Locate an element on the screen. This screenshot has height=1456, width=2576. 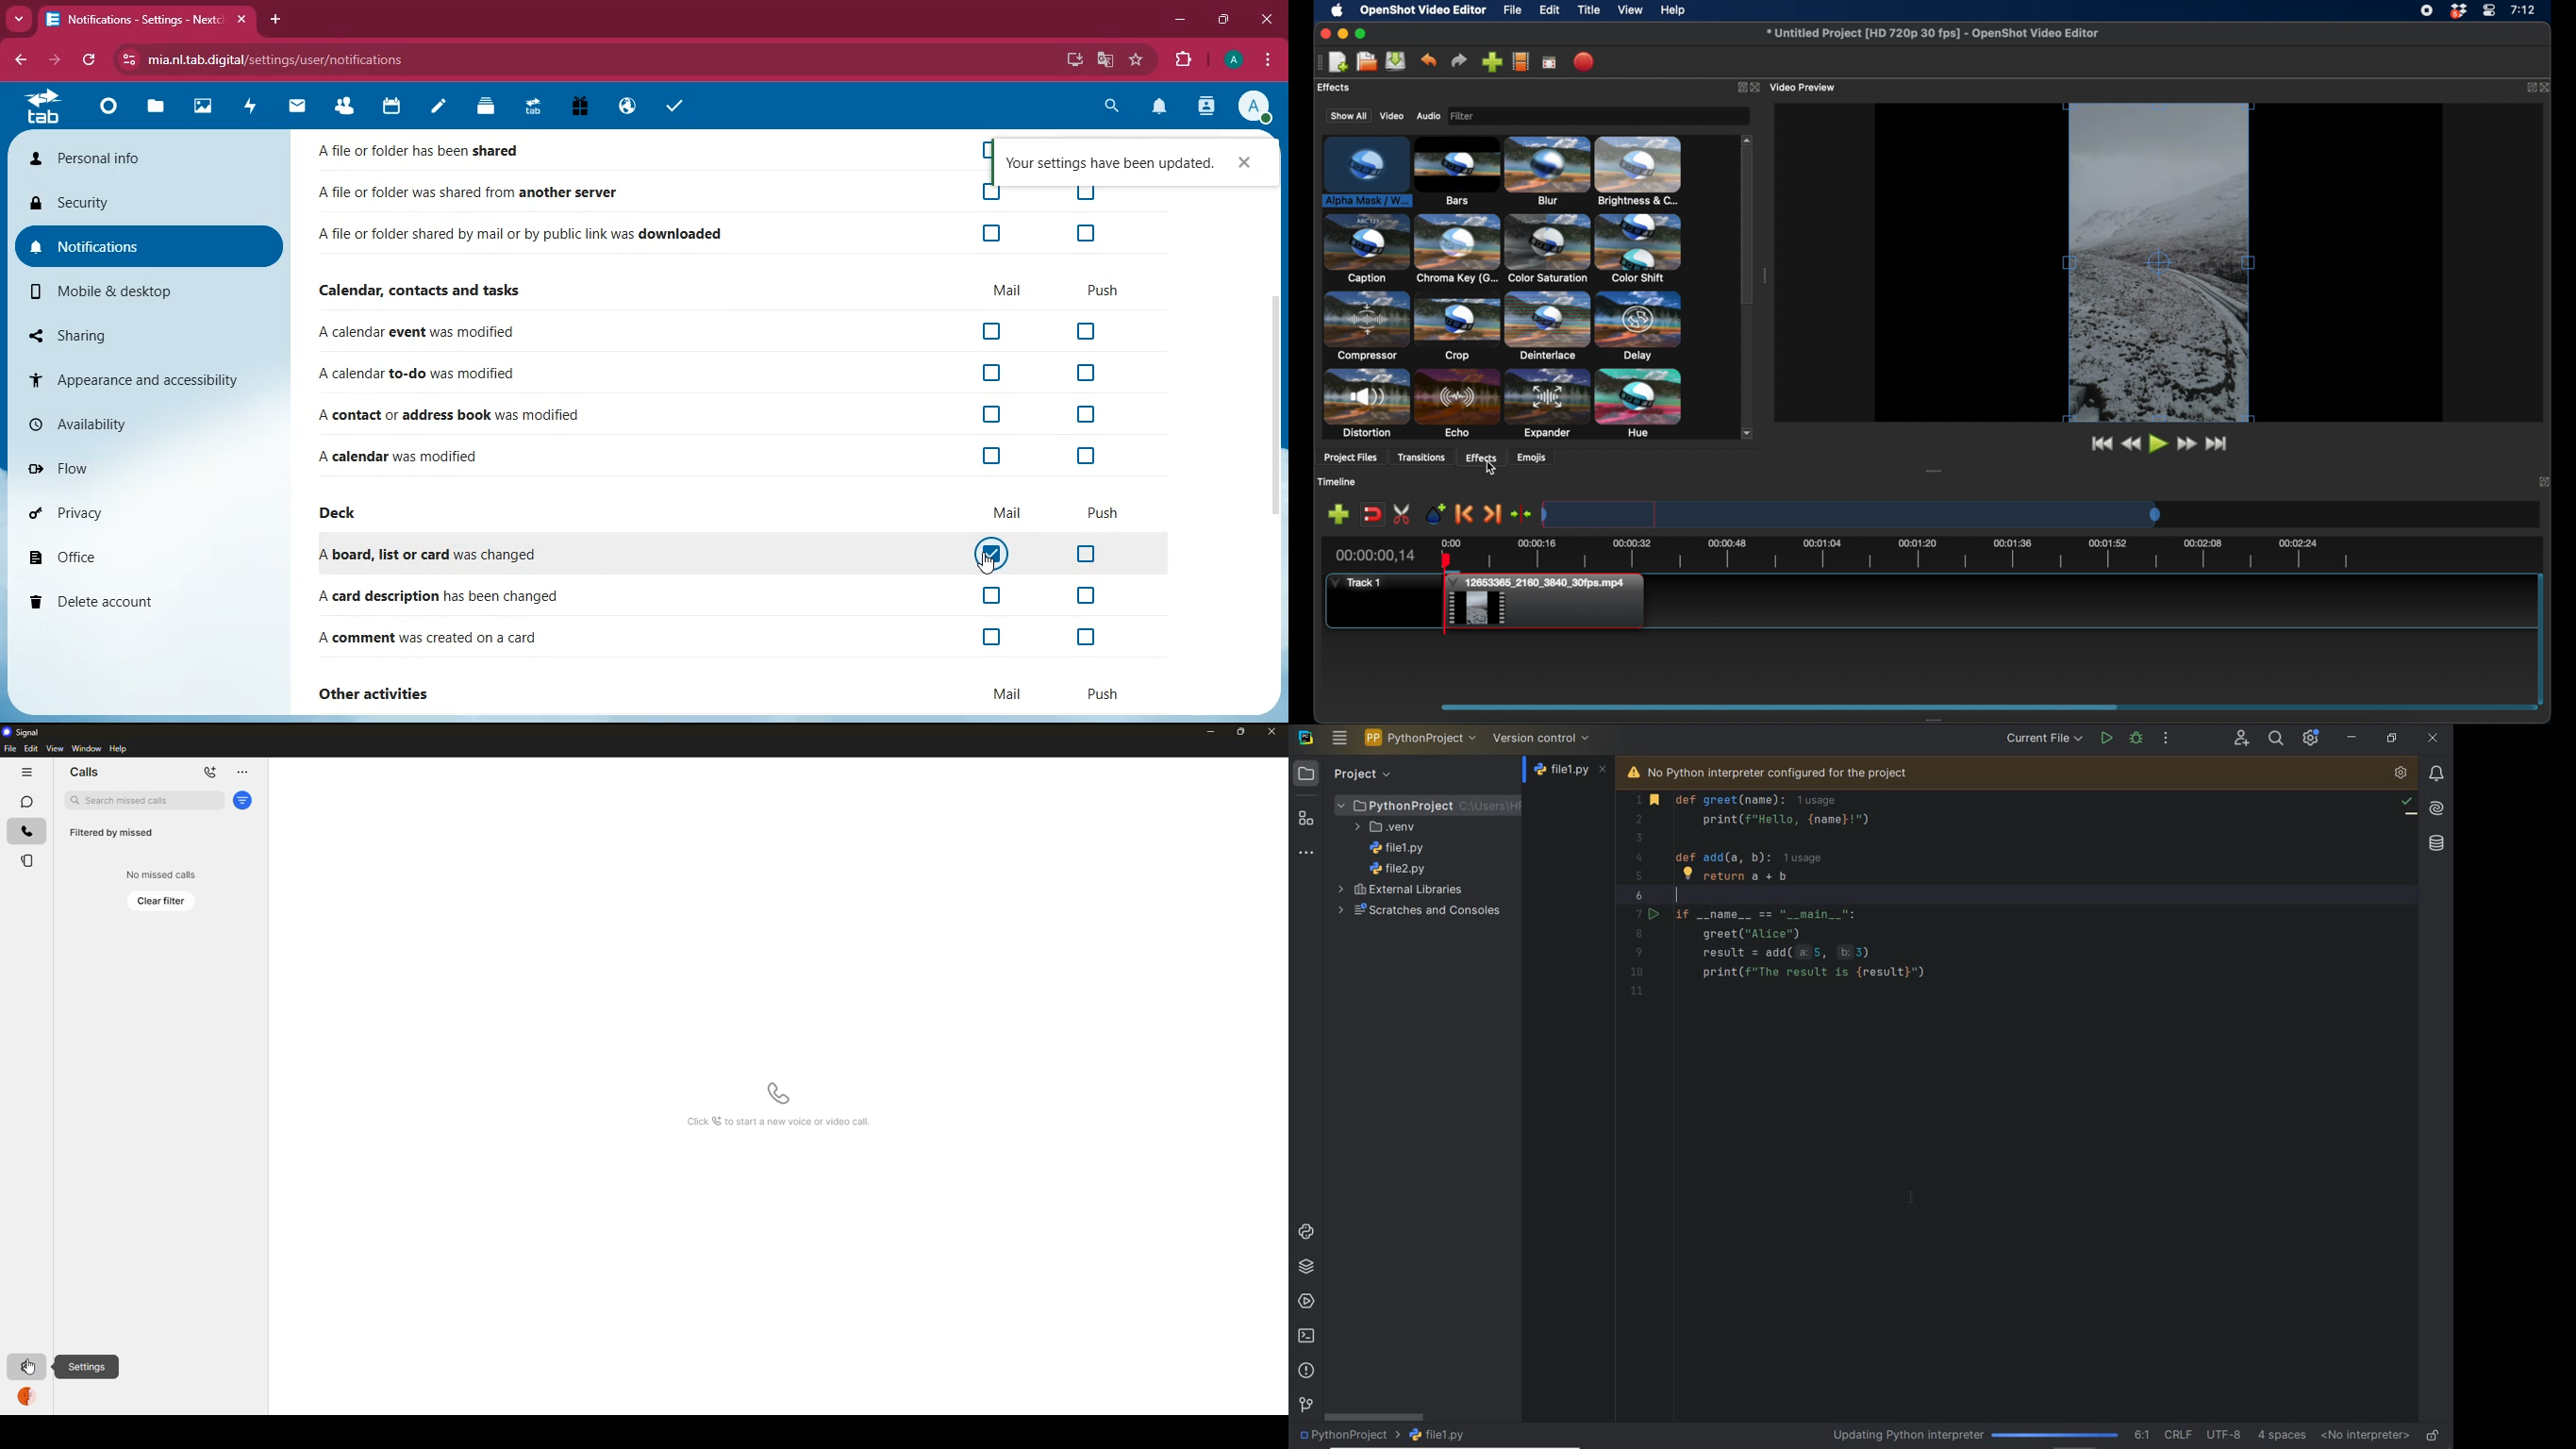
file name is located at coordinates (1572, 773).